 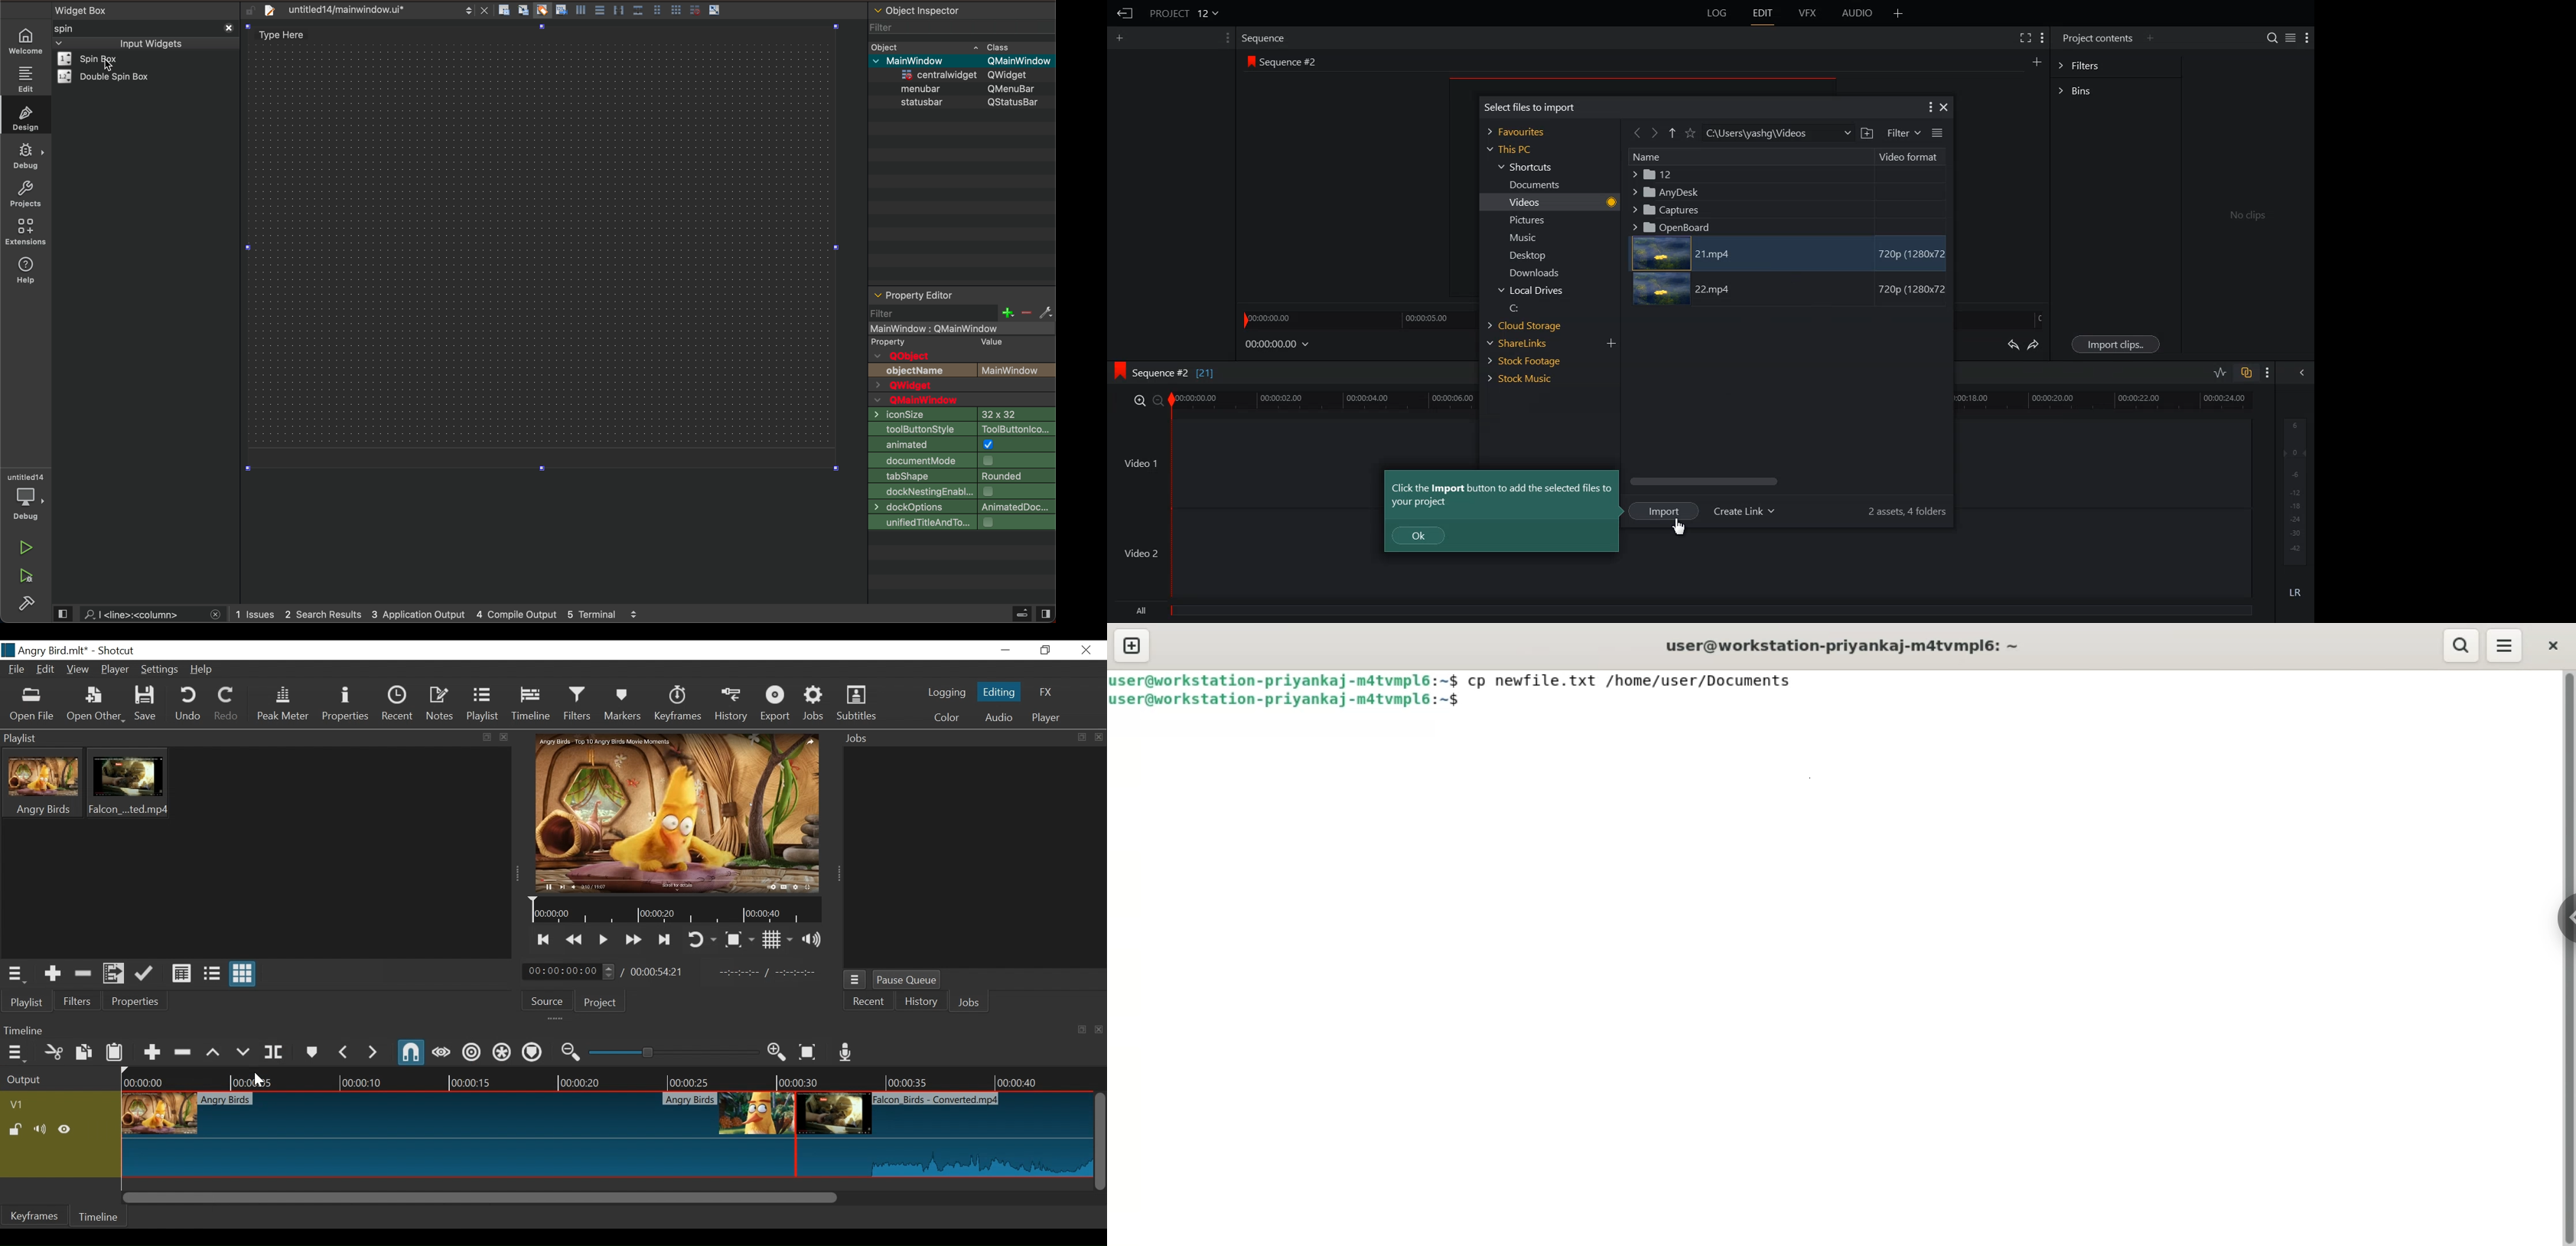 What do you see at coordinates (2288, 38) in the screenshot?
I see `Toggle between list and tile view` at bounding box center [2288, 38].